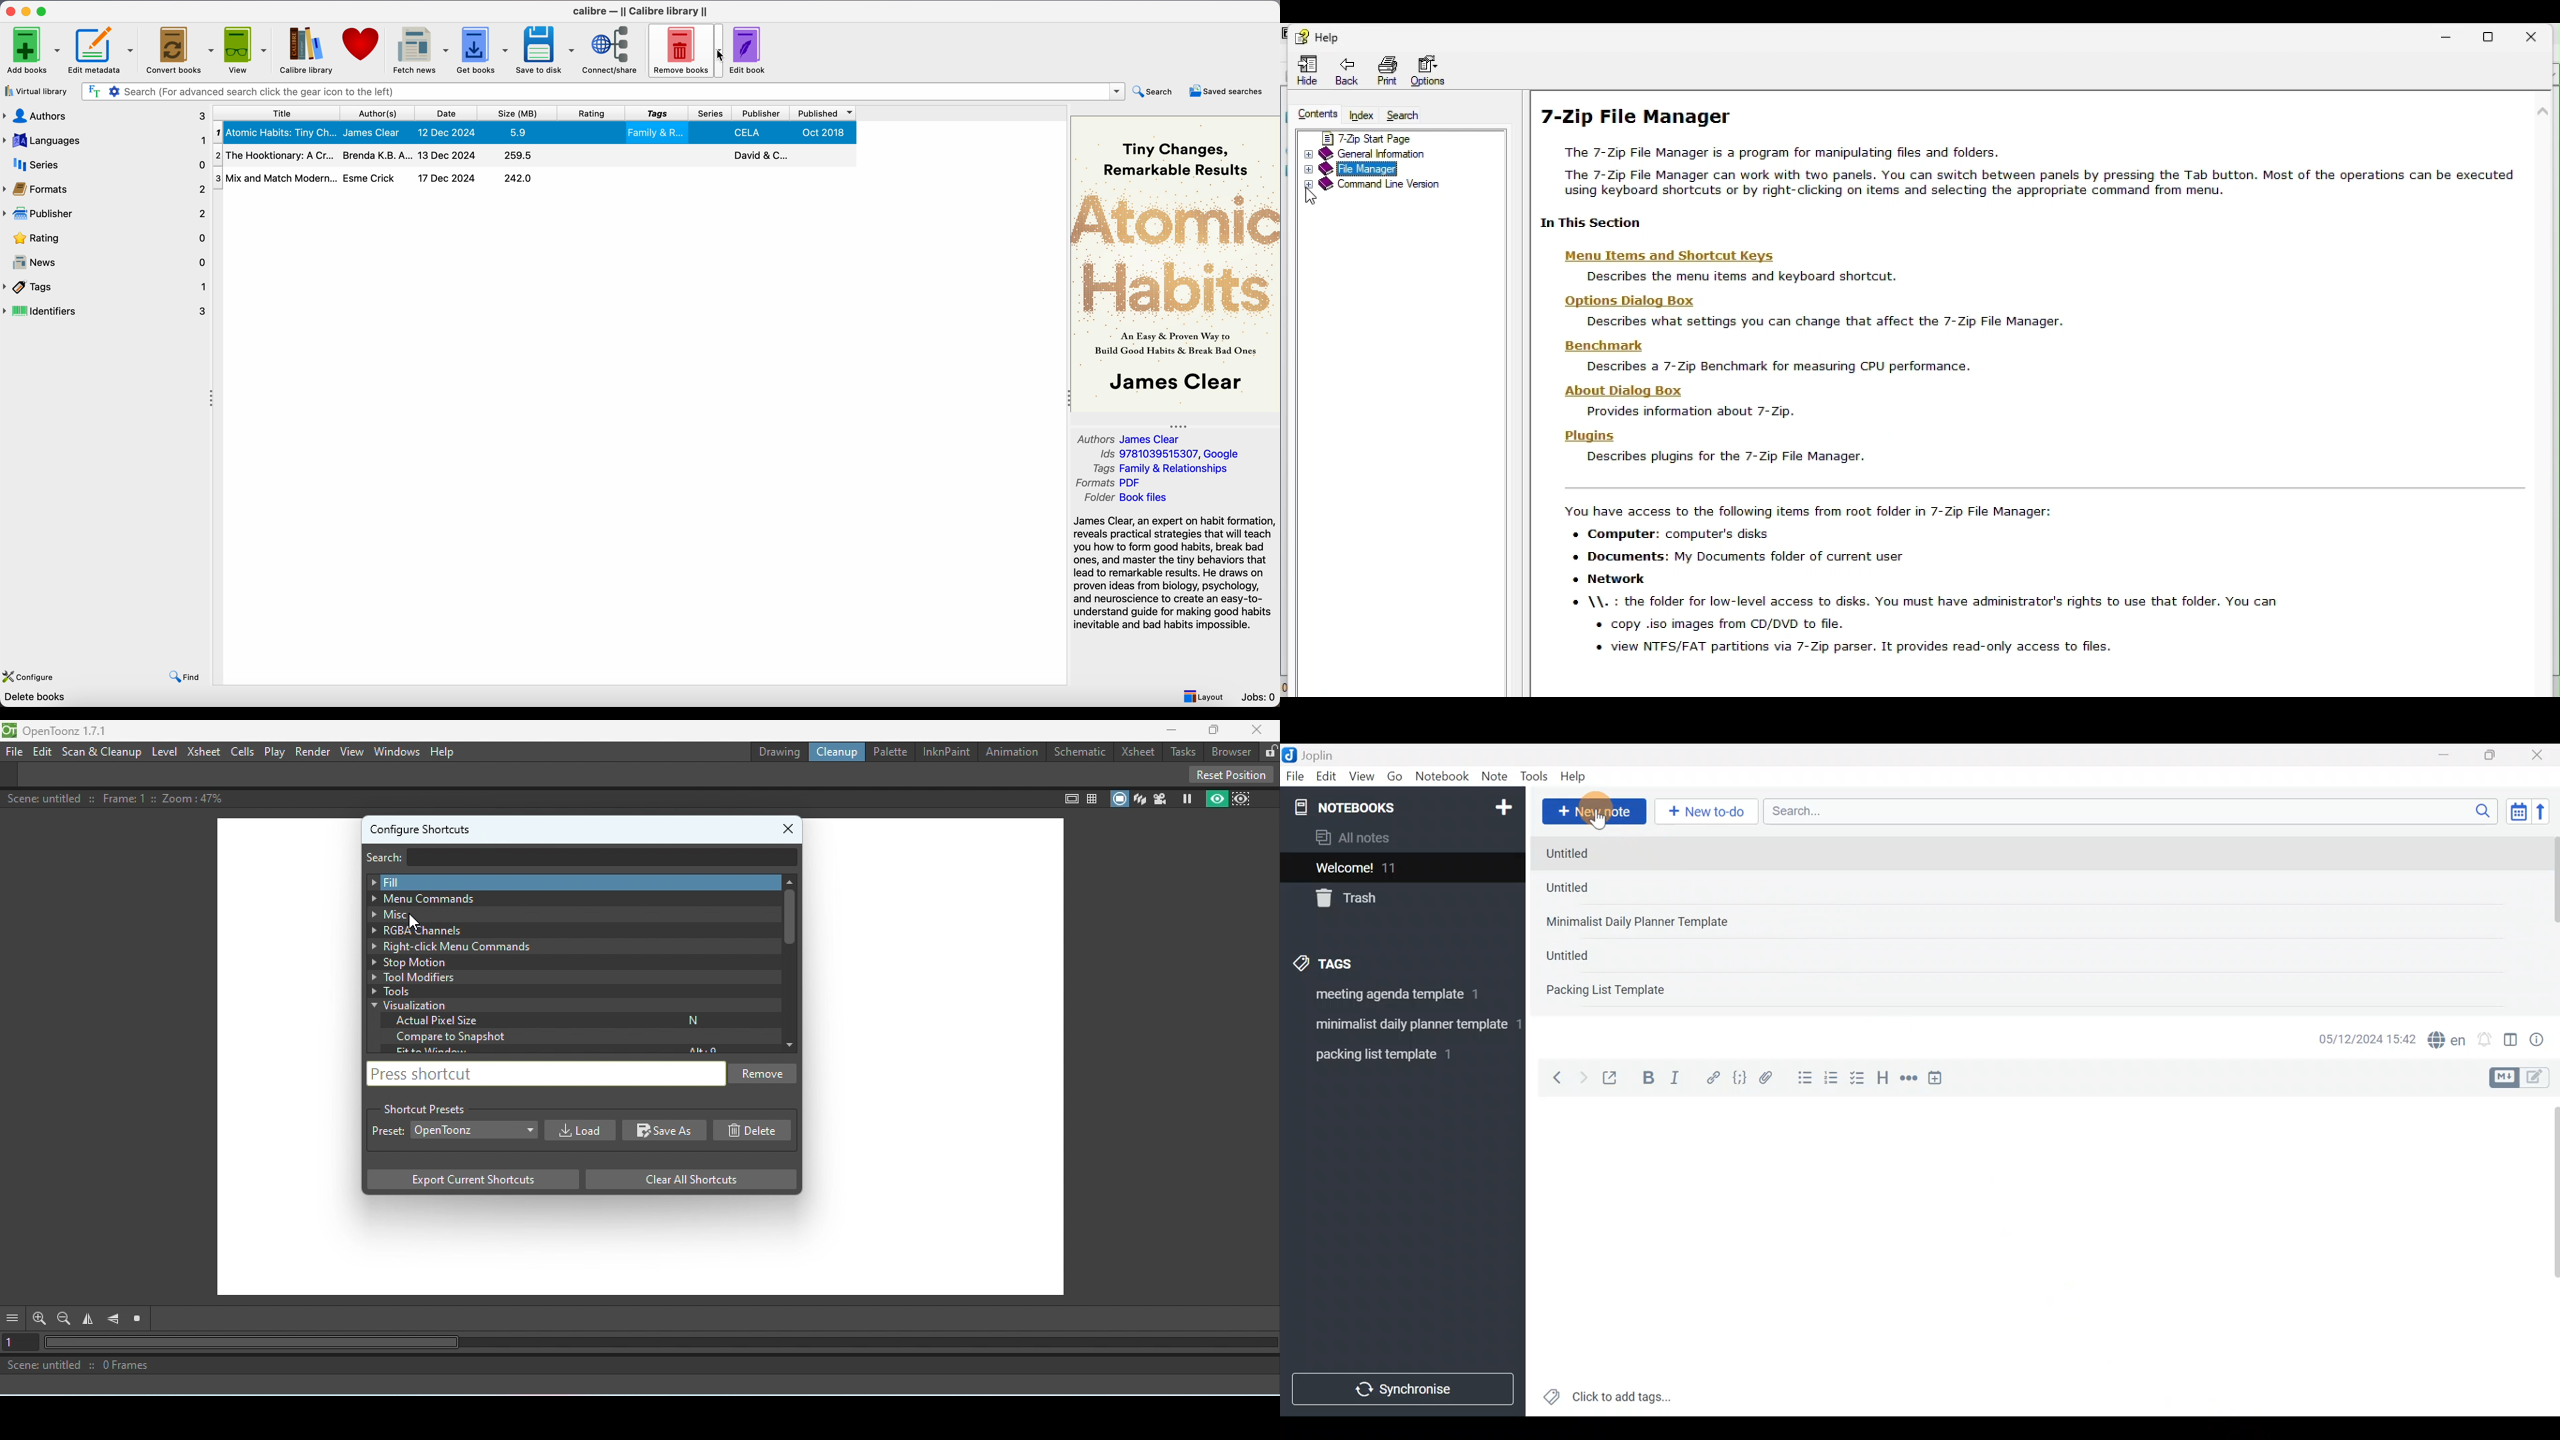 The height and width of the screenshot is (1456, 2576). What do you see at coordinates (1398, 1054) in the screenshot?
I see `Tag 3` at bounding box center [1398, 1054].